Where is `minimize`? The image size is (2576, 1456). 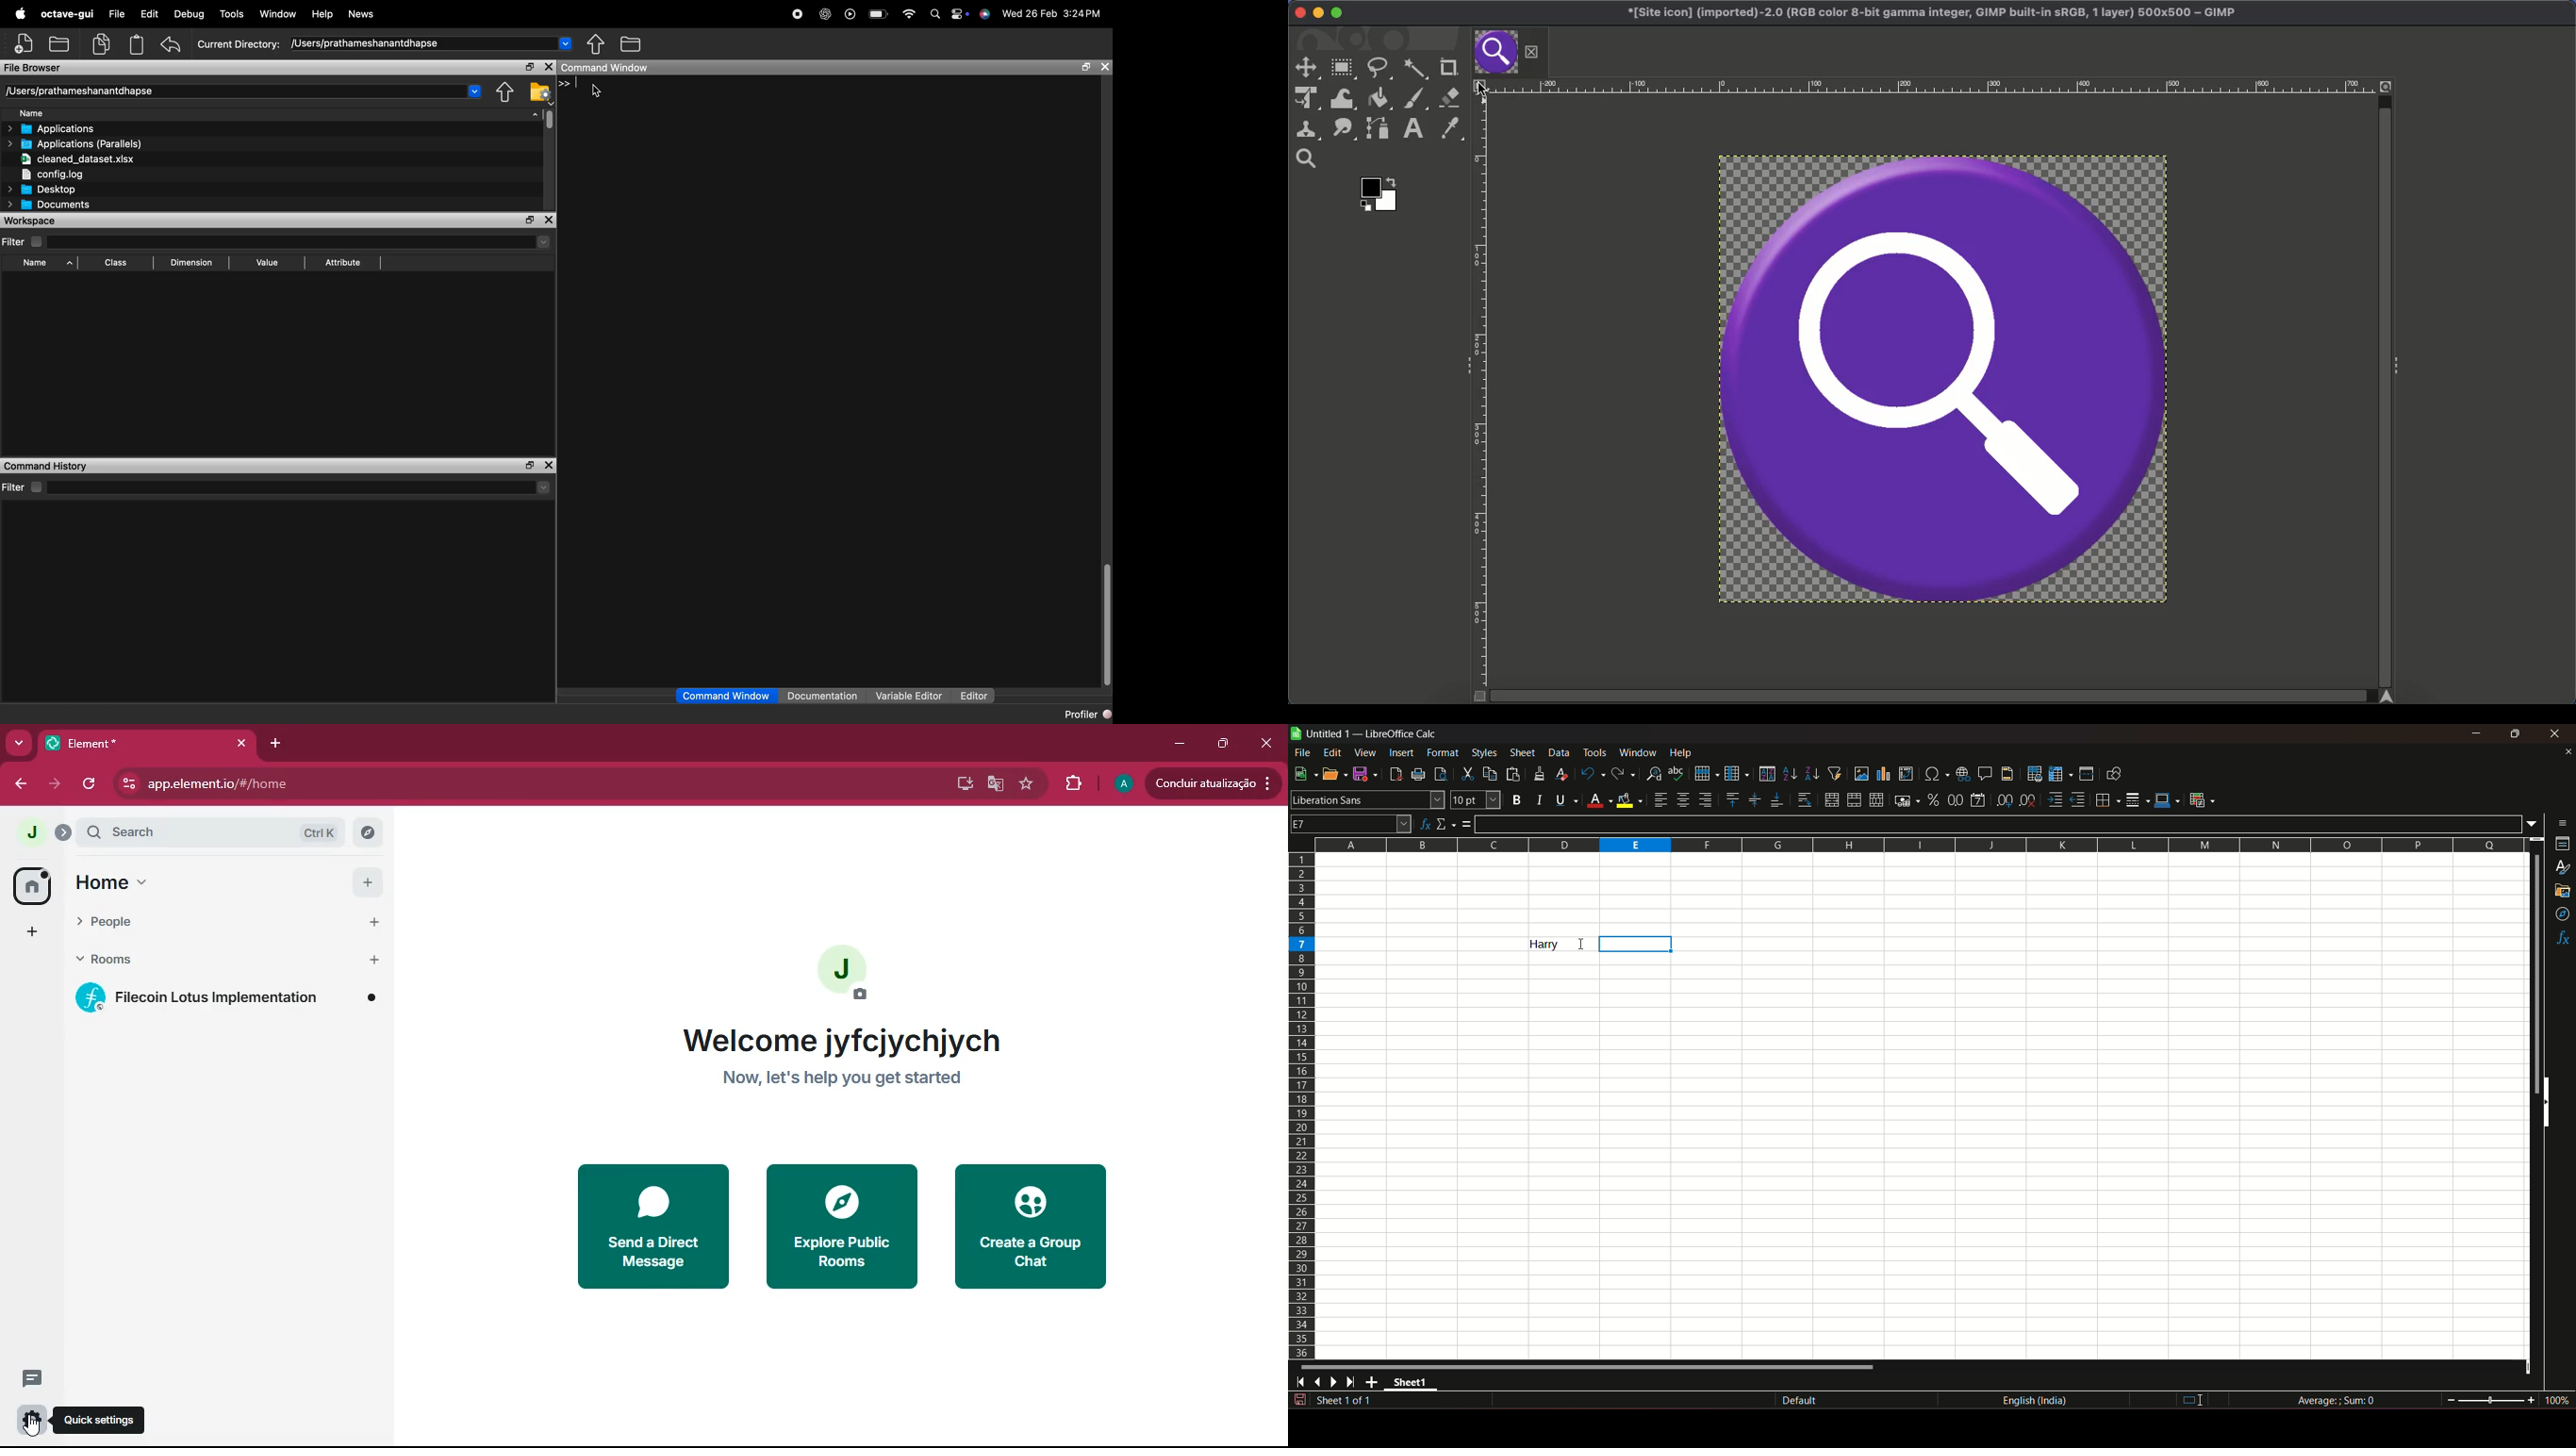 minimize is located at coordinates (1176, 744).